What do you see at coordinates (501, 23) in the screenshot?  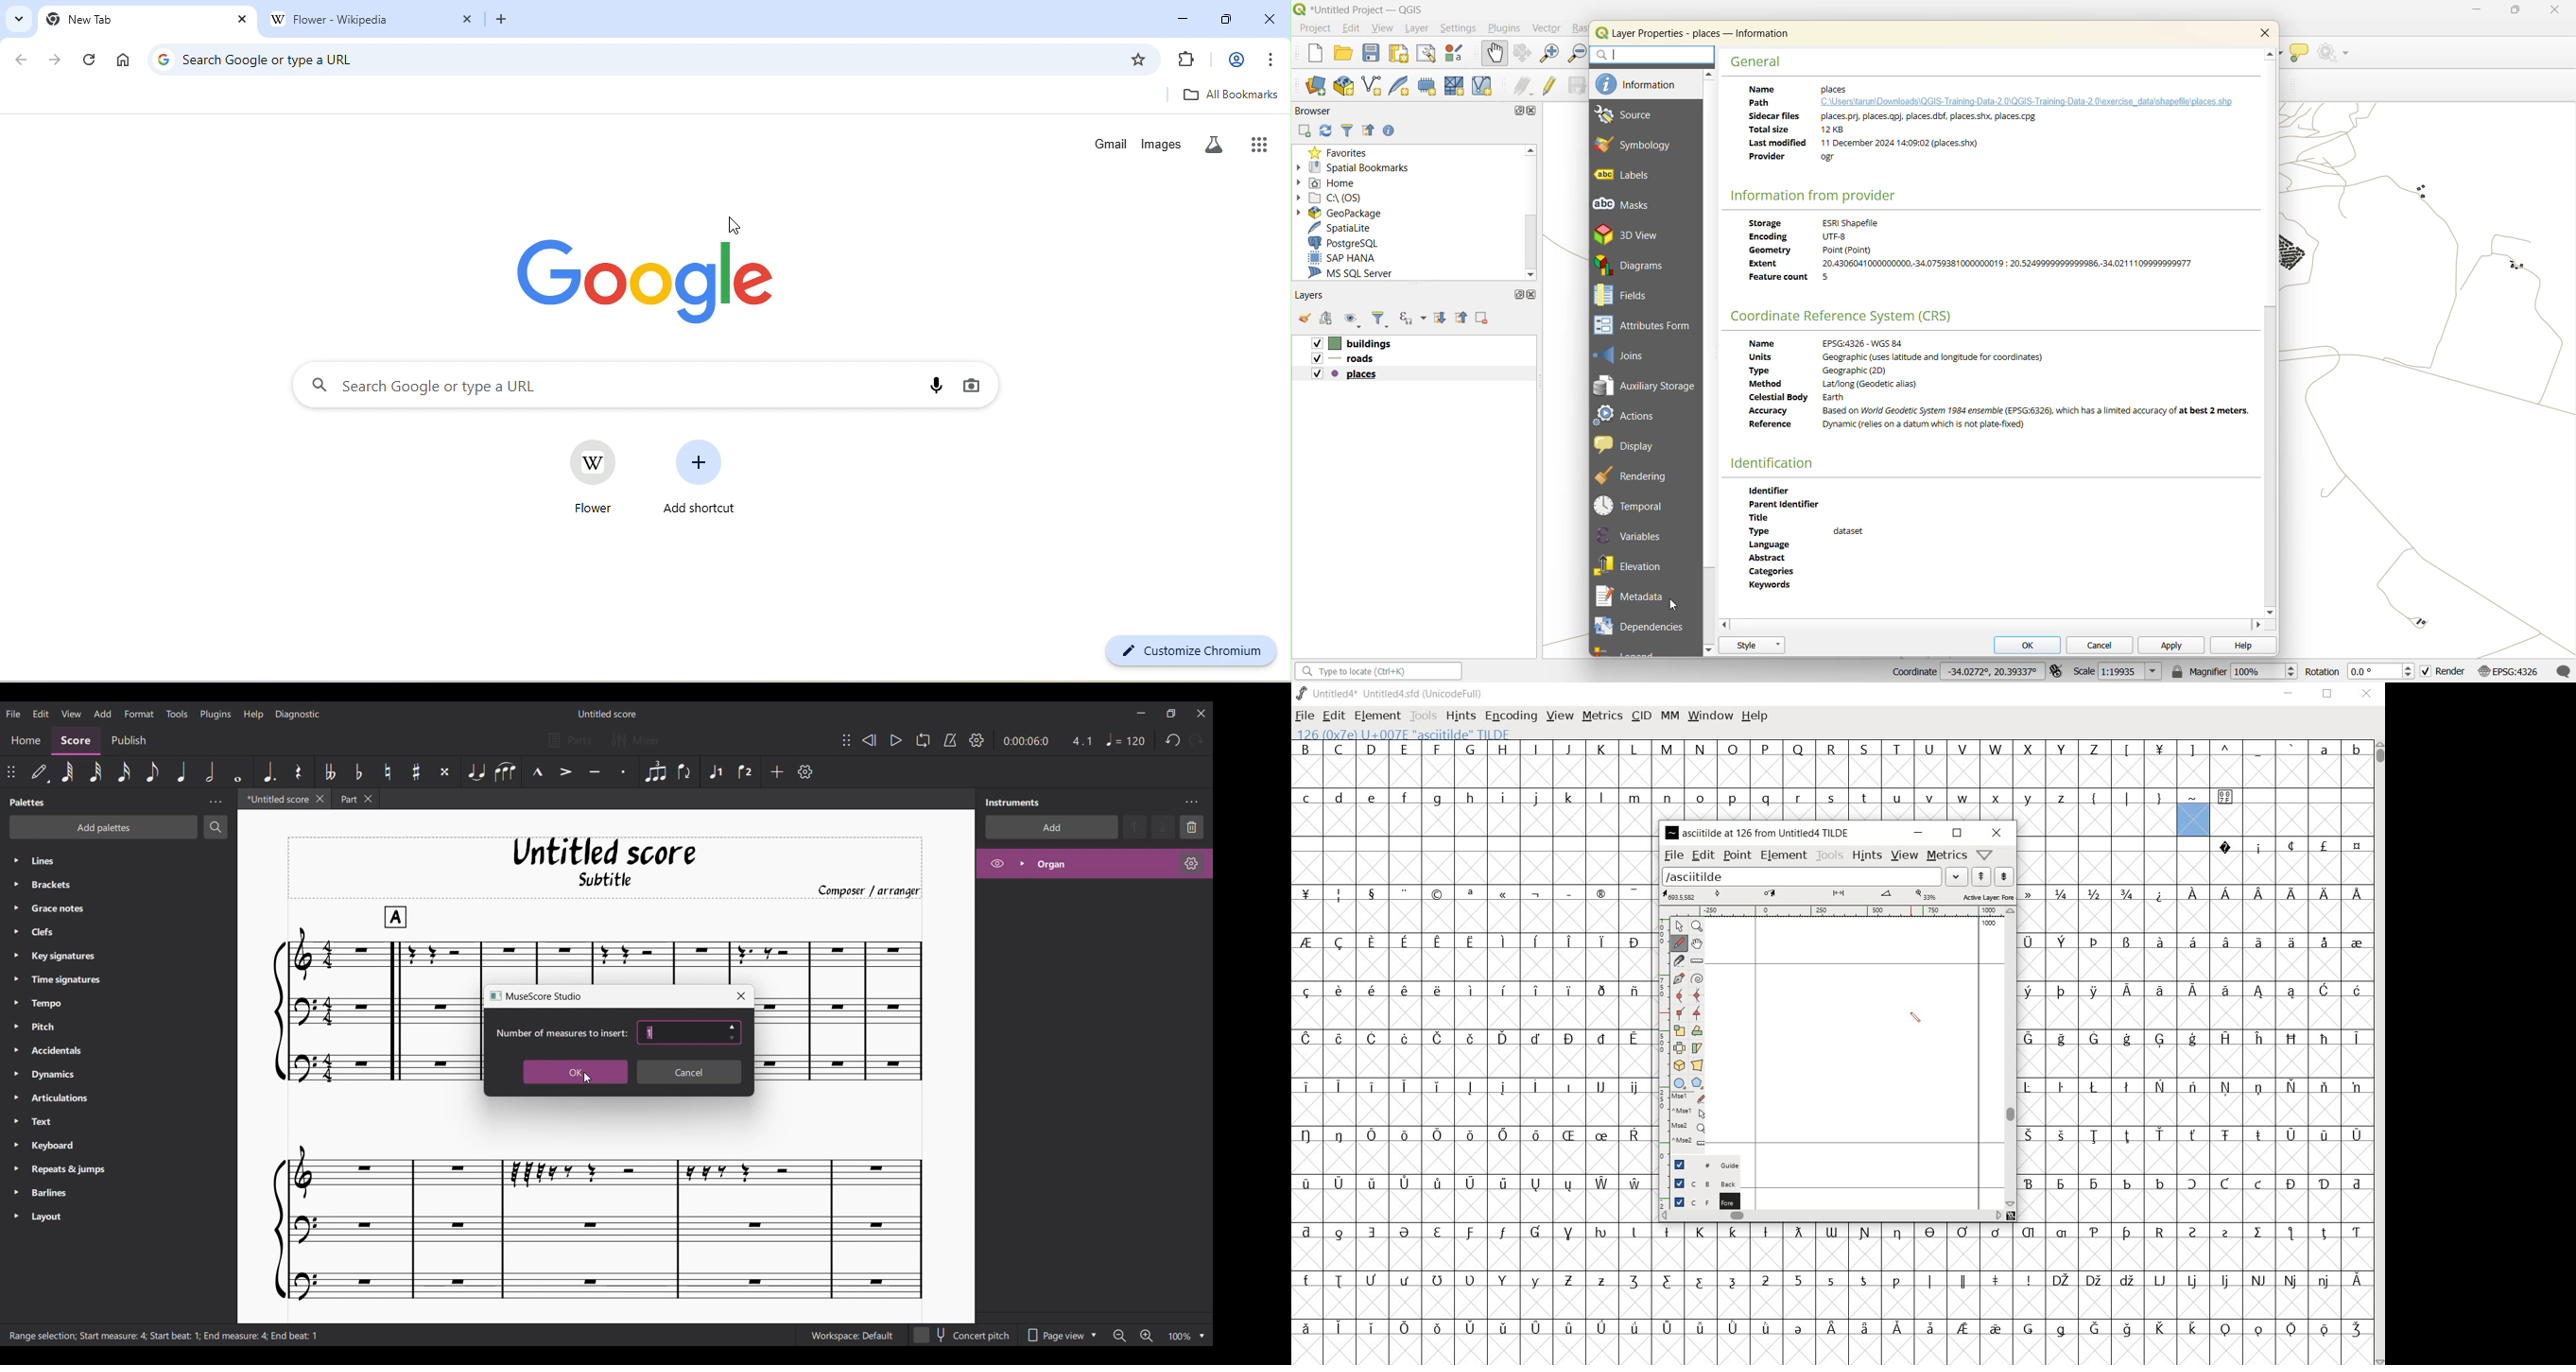 I see `add new tab` at bounding box center [501, 23].